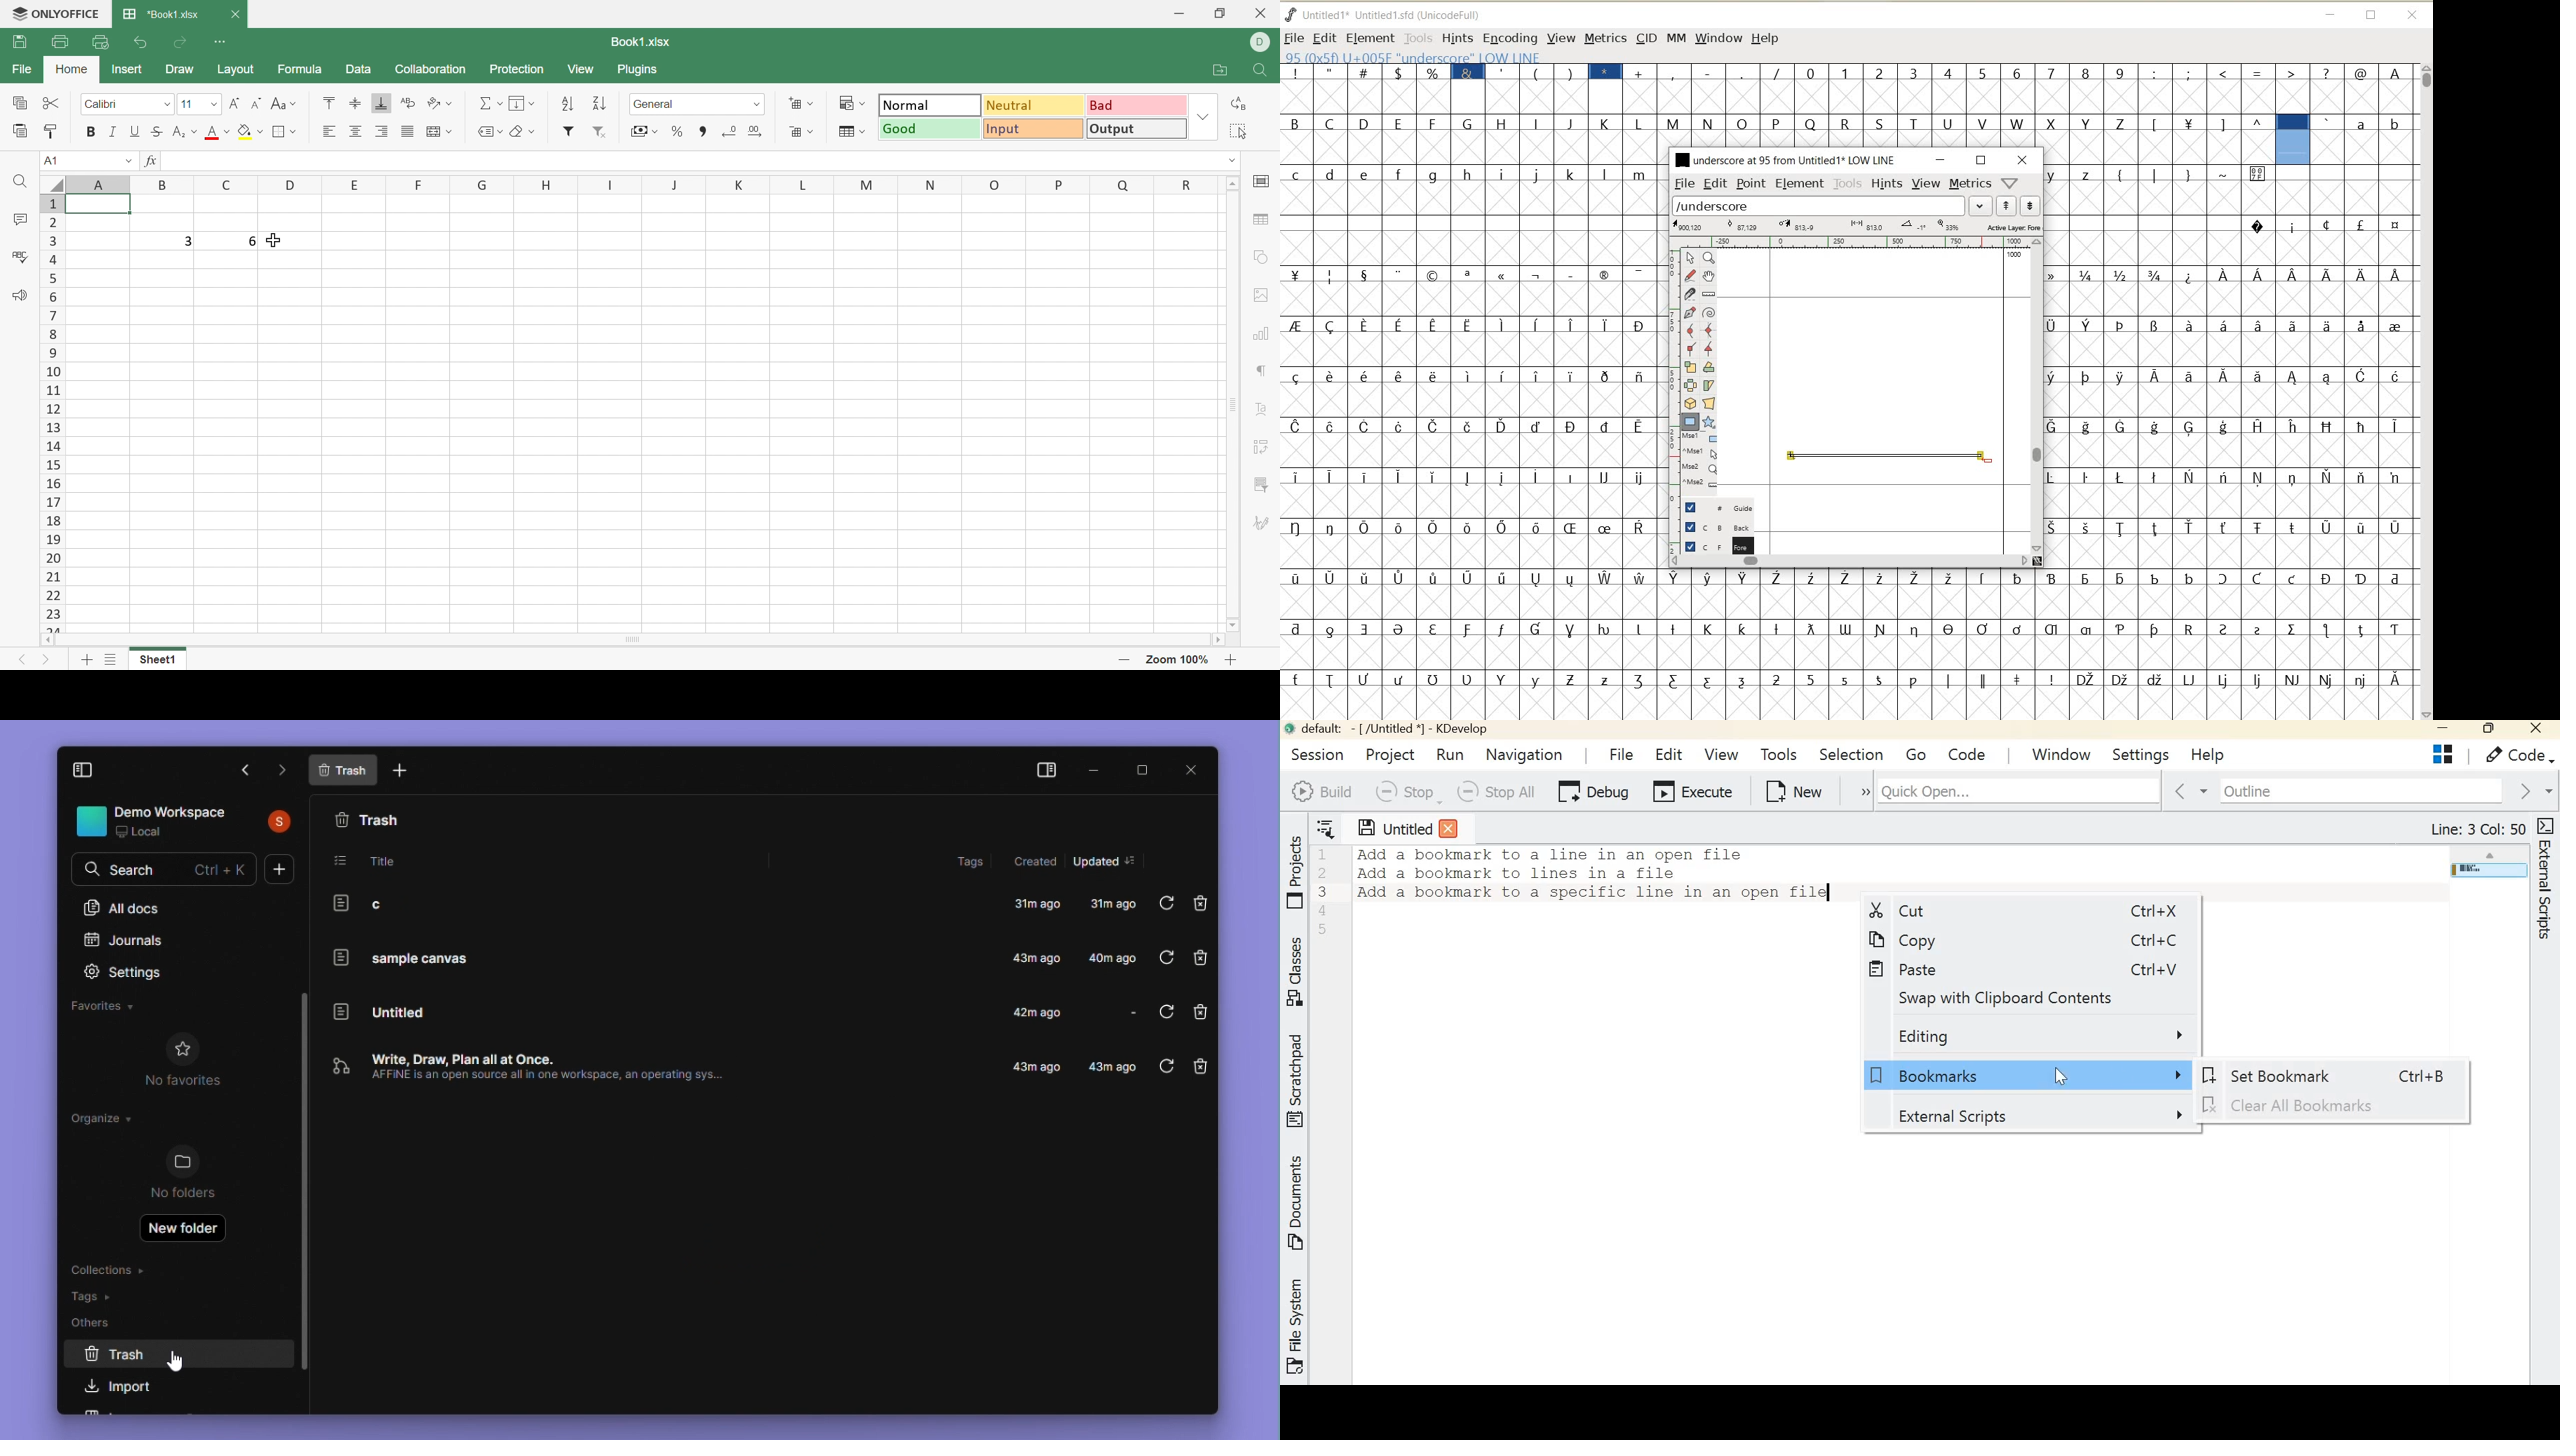 The image size is (2576, 1456). I want to click on Import, so click(133, 1385).